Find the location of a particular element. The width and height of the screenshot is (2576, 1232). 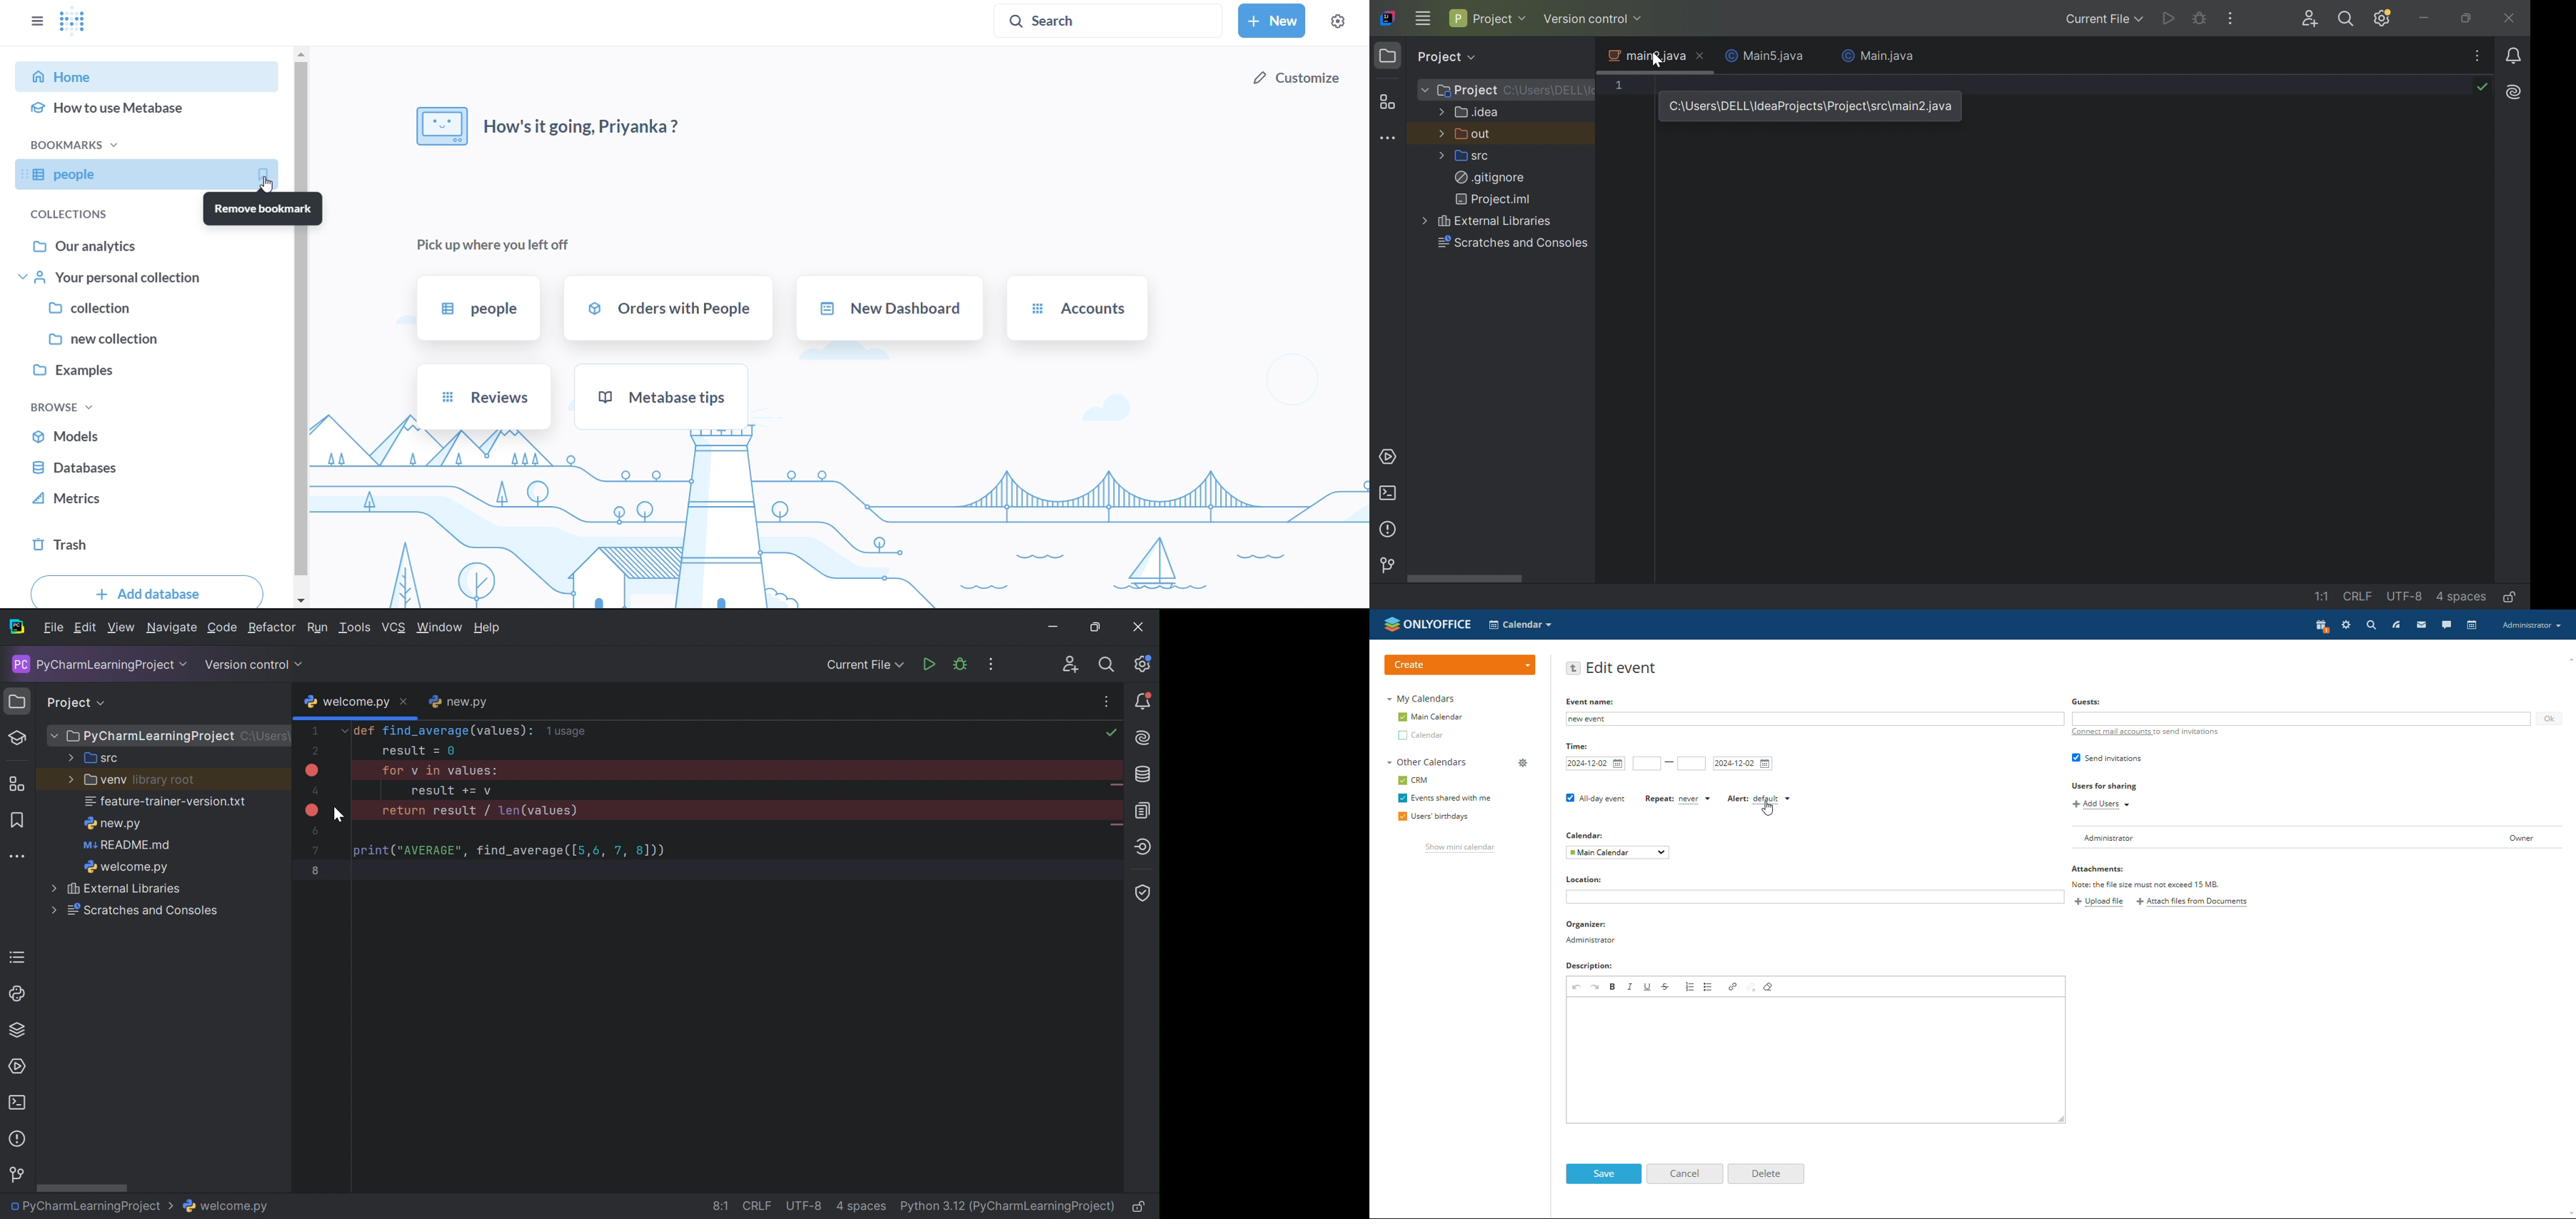

Project is located at coordinates (70, 702).